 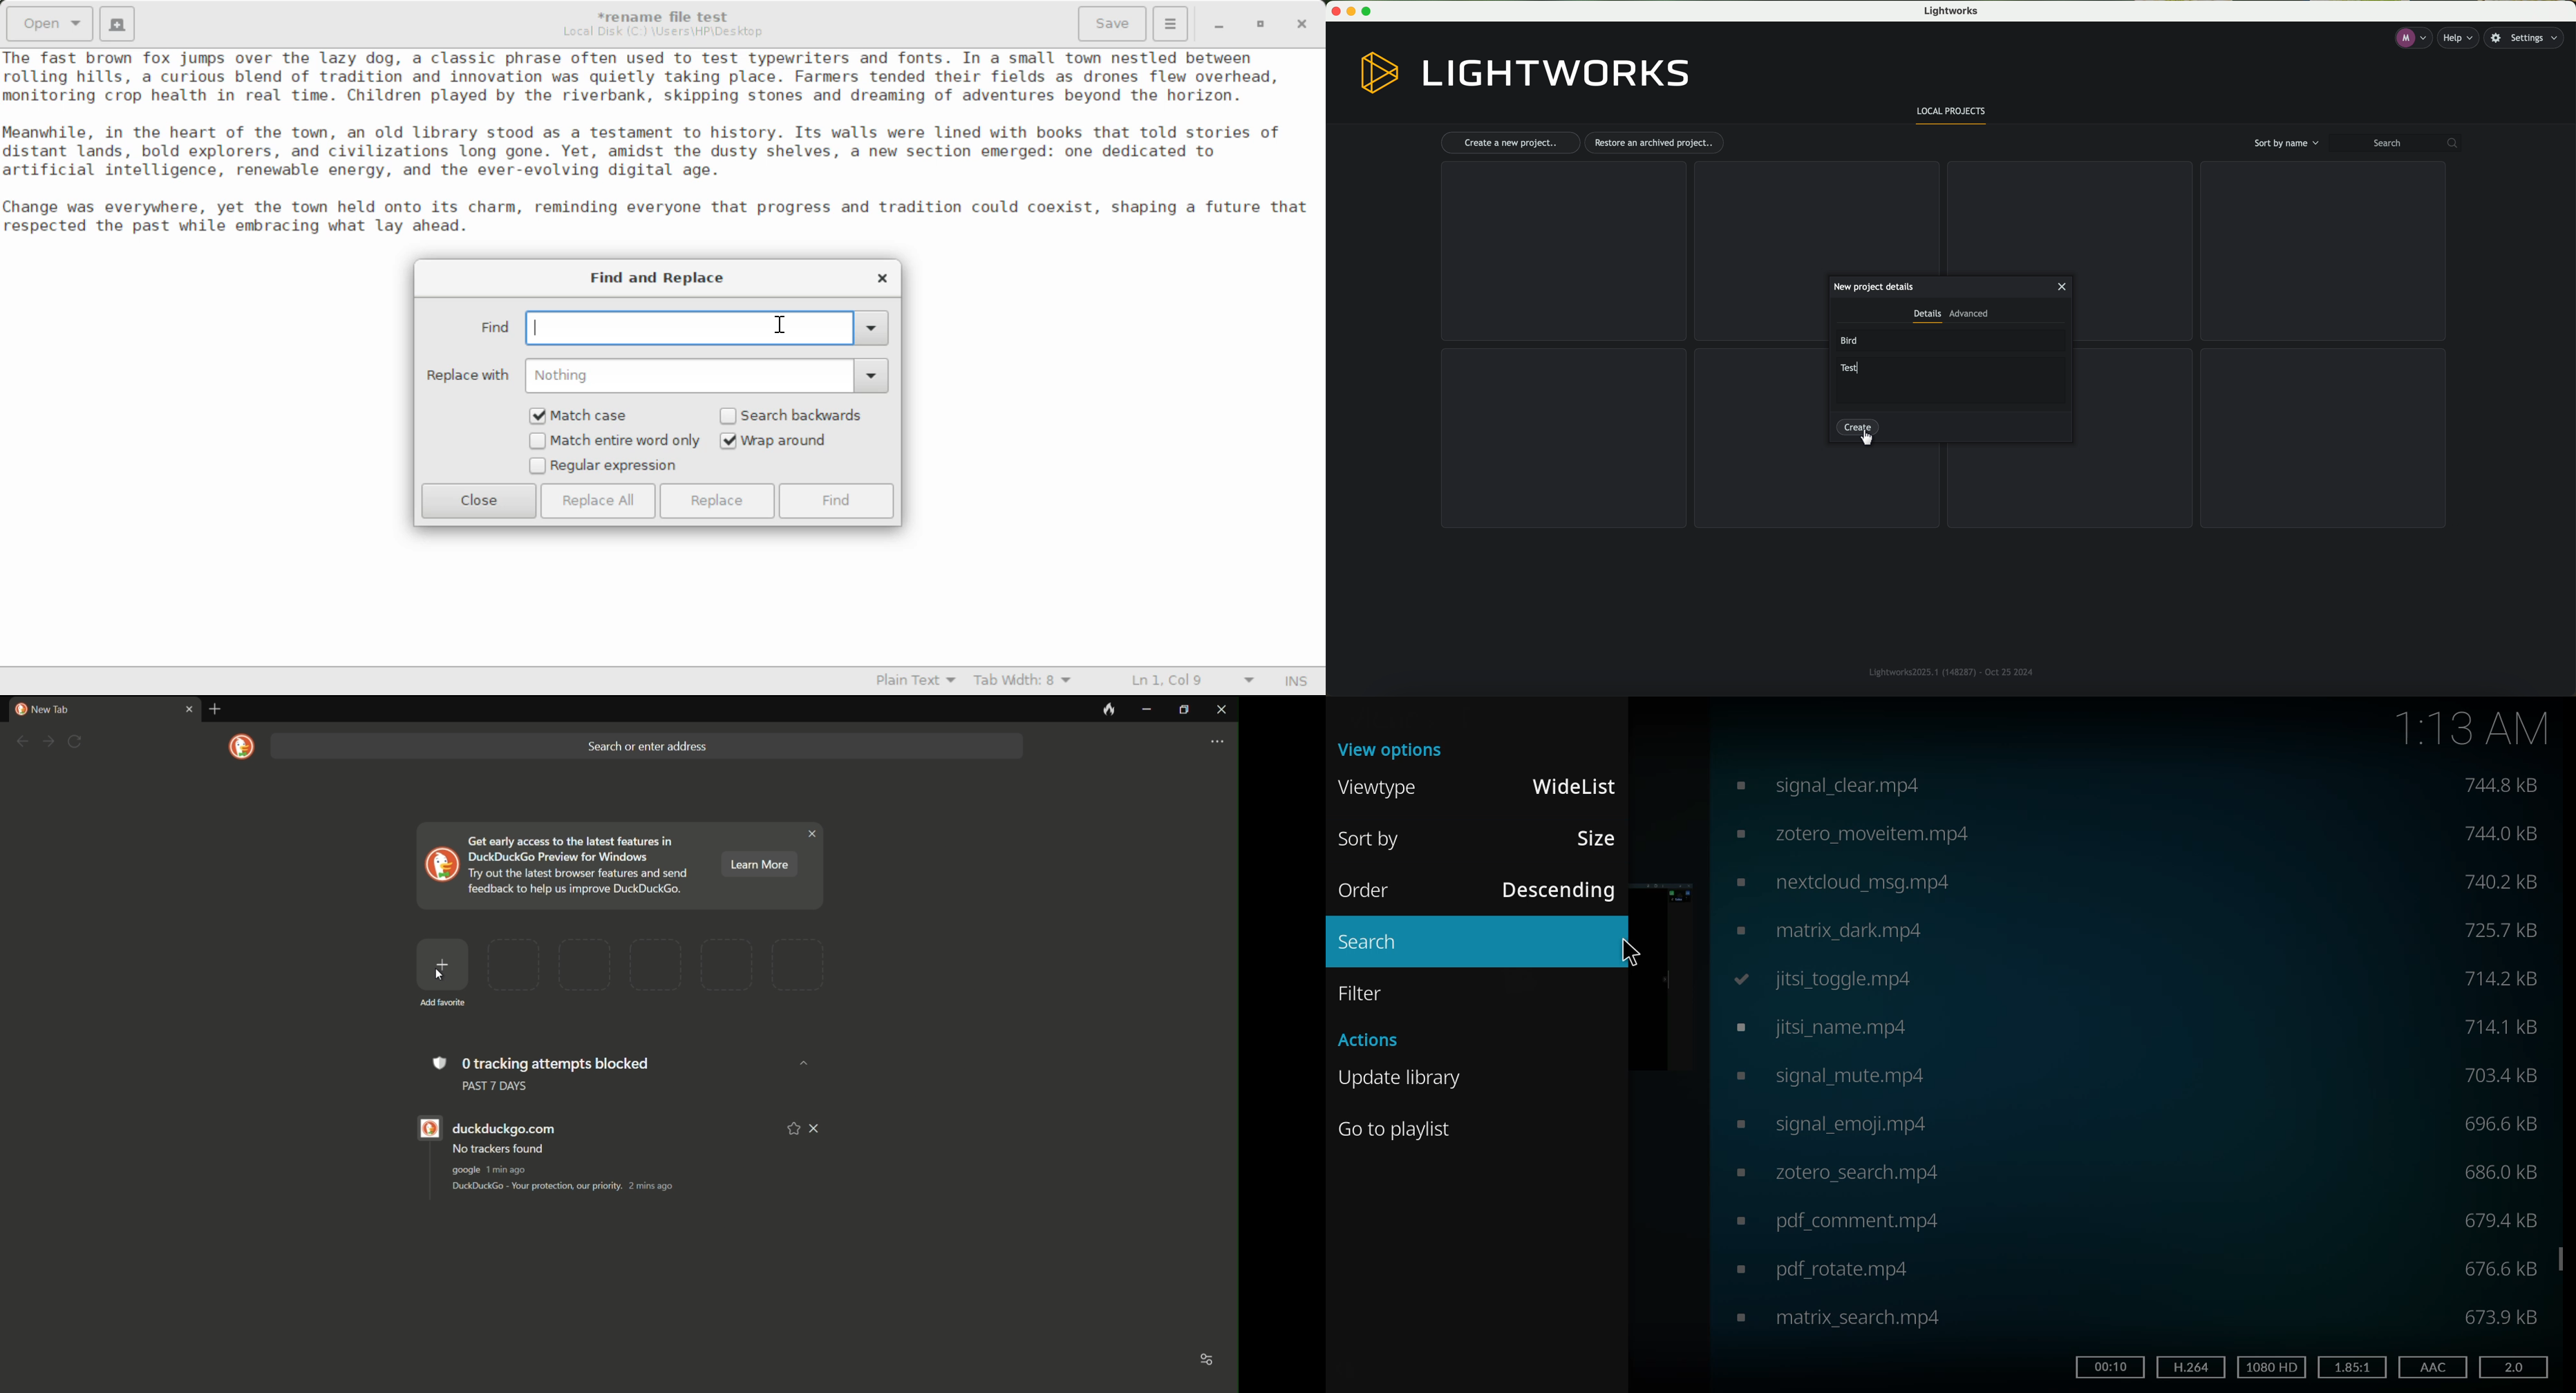 What do you see at coordinates (1825, 1078) in the screenshot?
I see `video` at bounding box center [1825, 1078].